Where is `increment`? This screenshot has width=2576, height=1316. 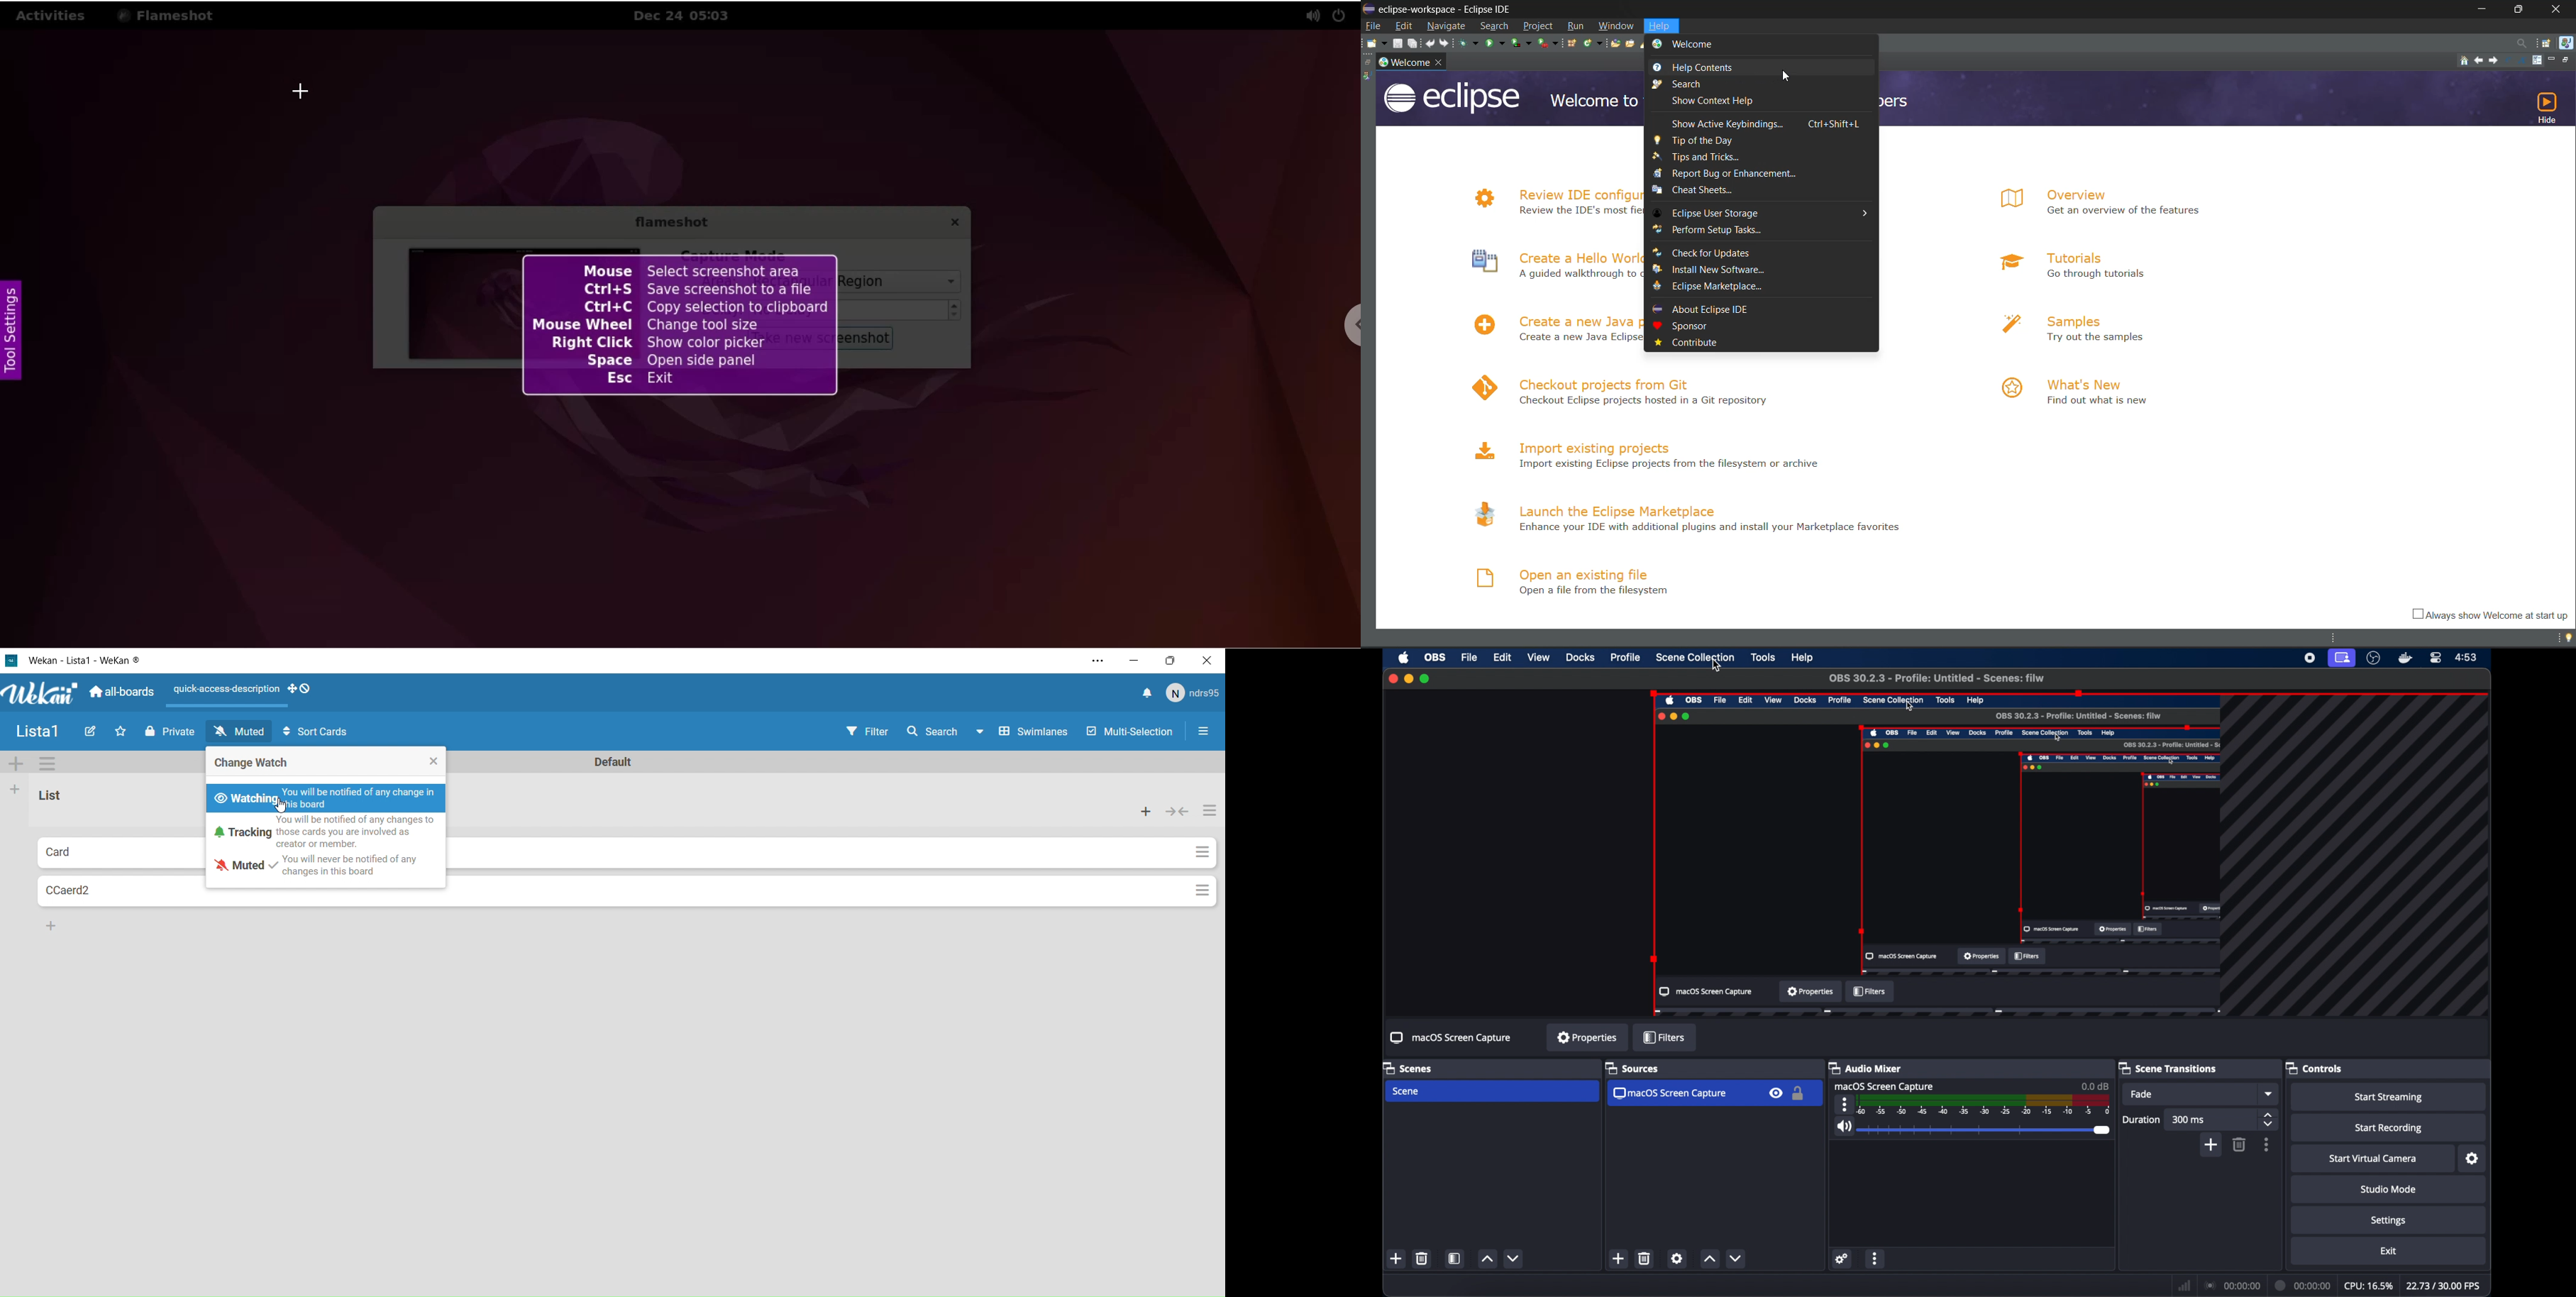 increment is located at coordinates (1710, 1259).